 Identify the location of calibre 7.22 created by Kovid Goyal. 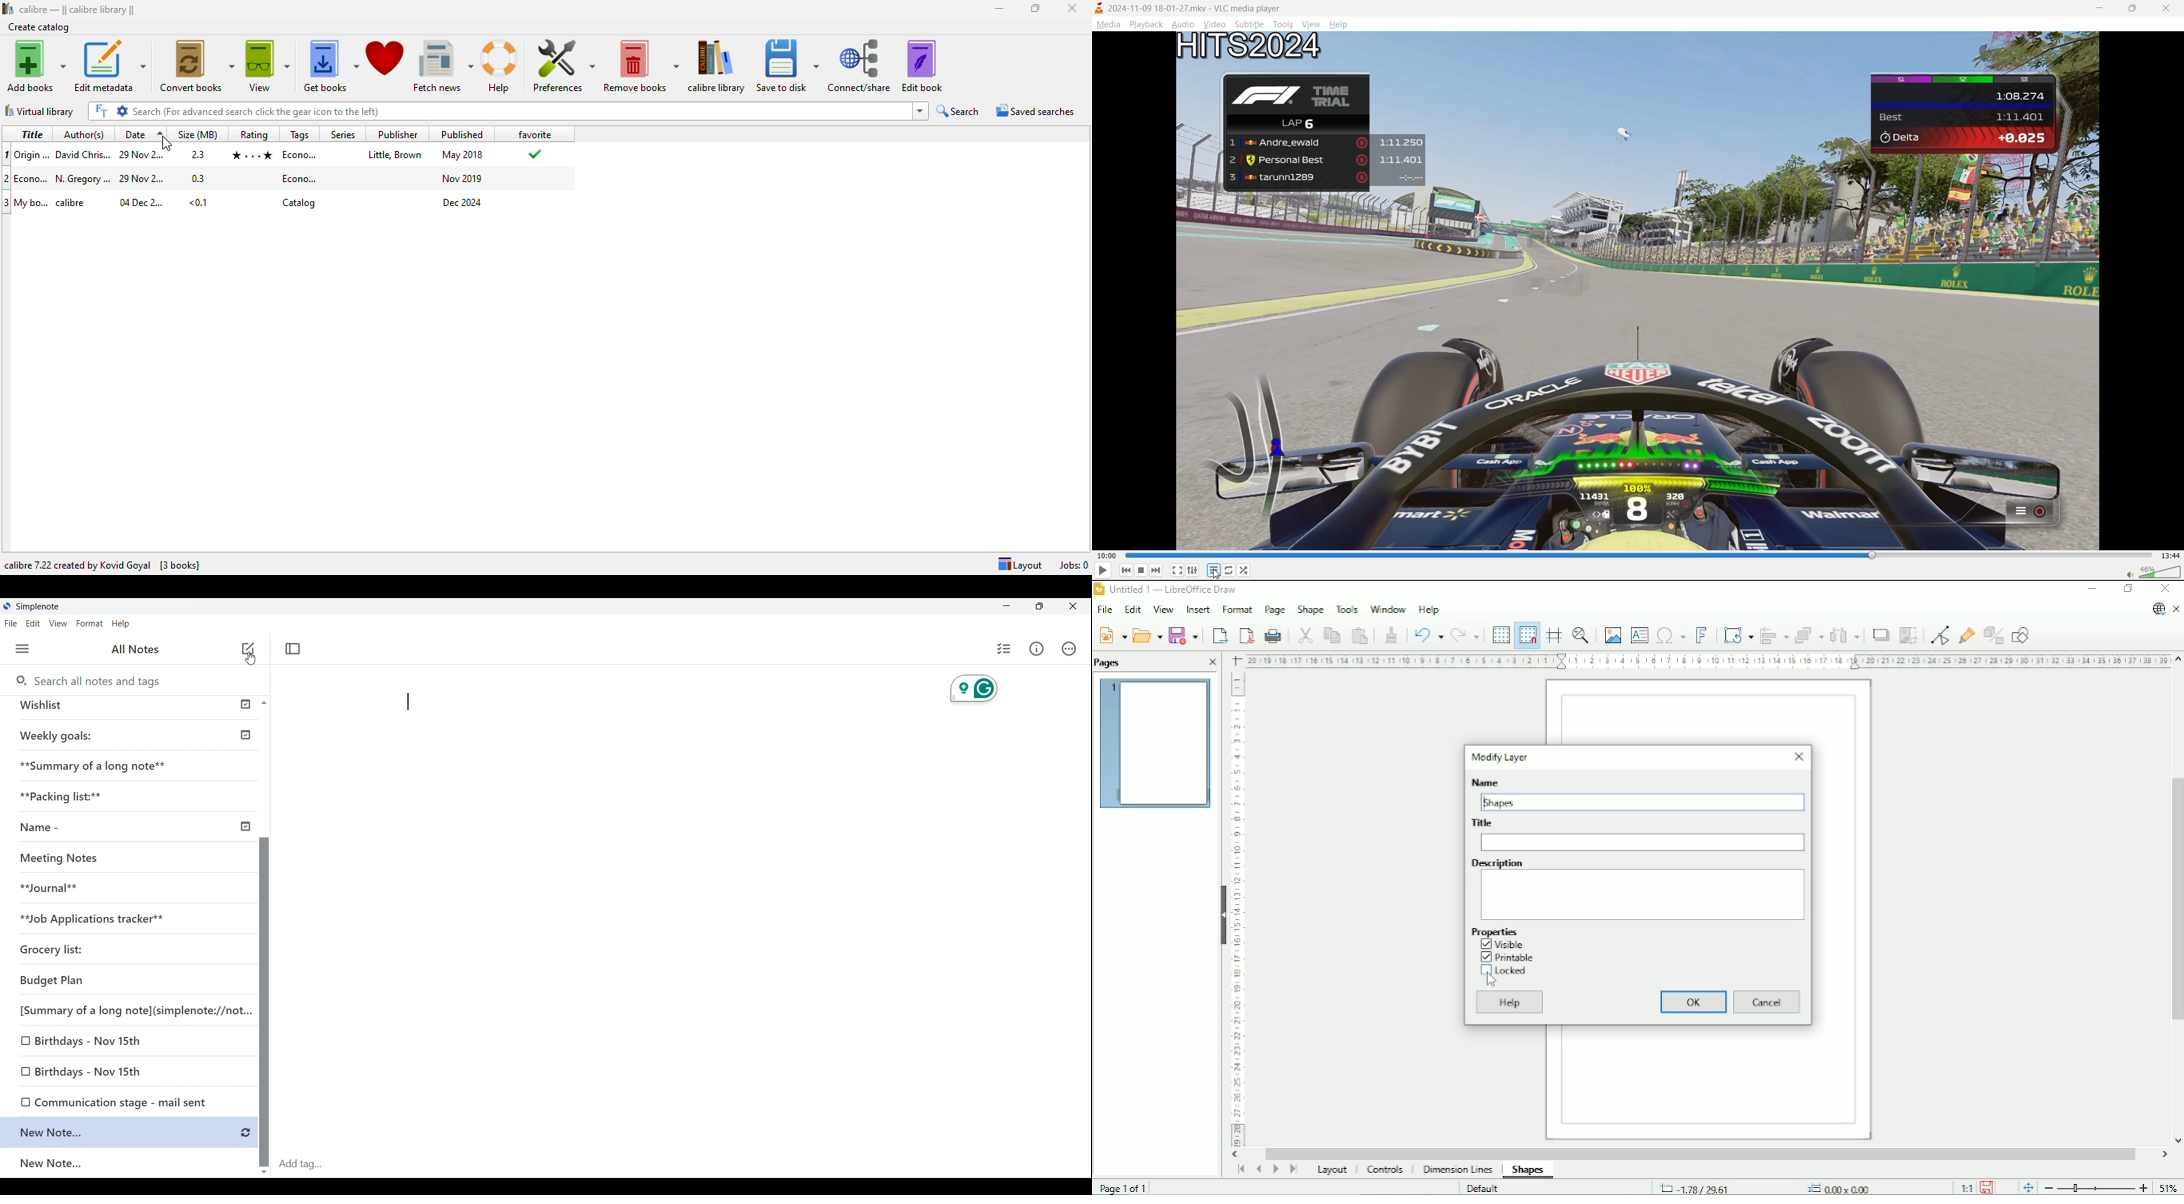
(78, 566).